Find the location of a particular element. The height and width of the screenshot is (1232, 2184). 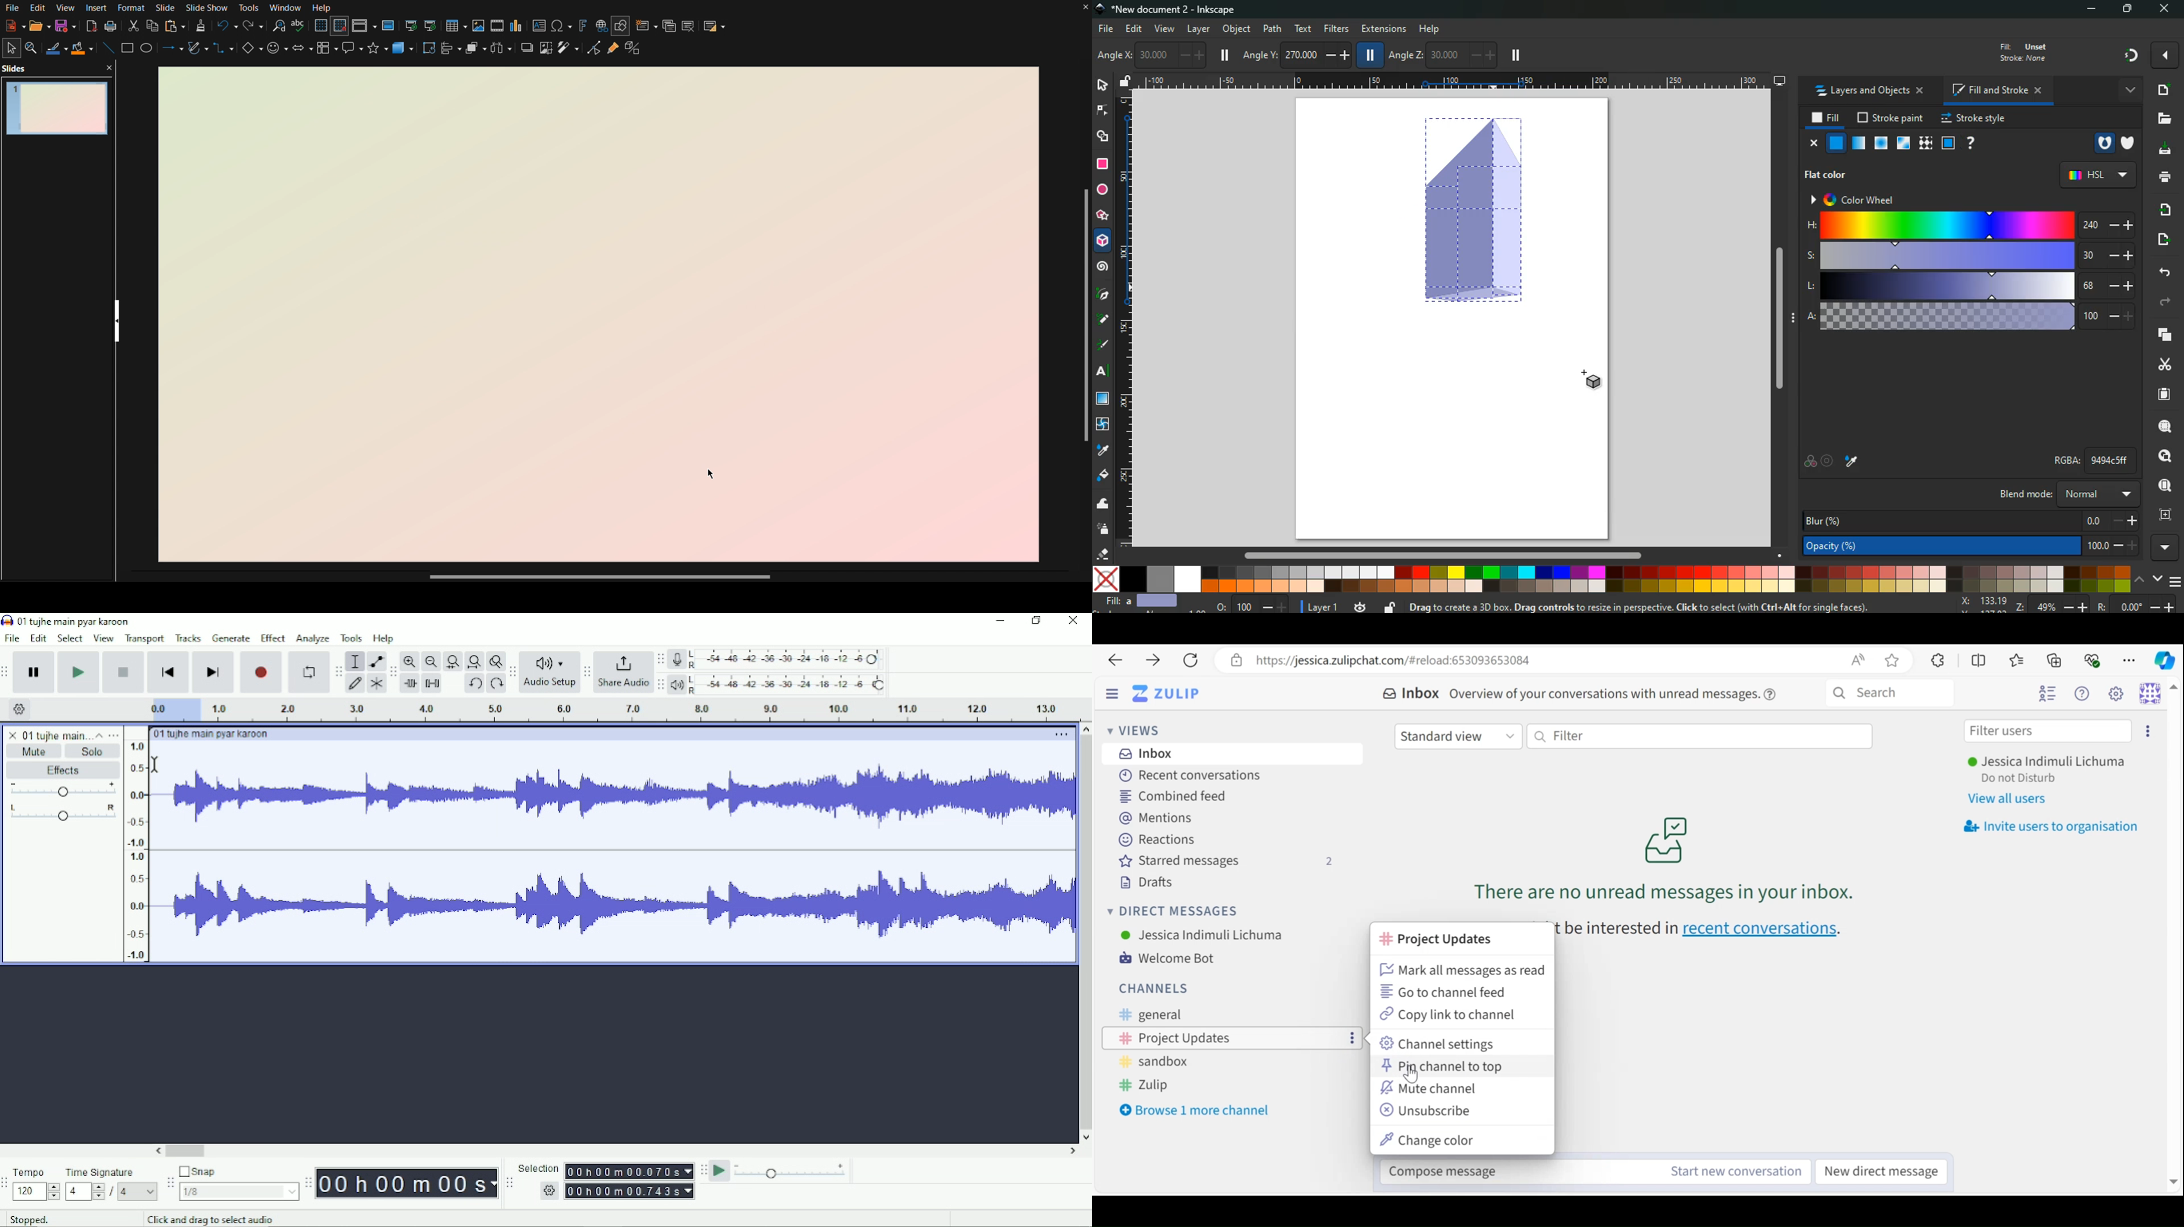

Spiral is located at coordinates (1105, 268).